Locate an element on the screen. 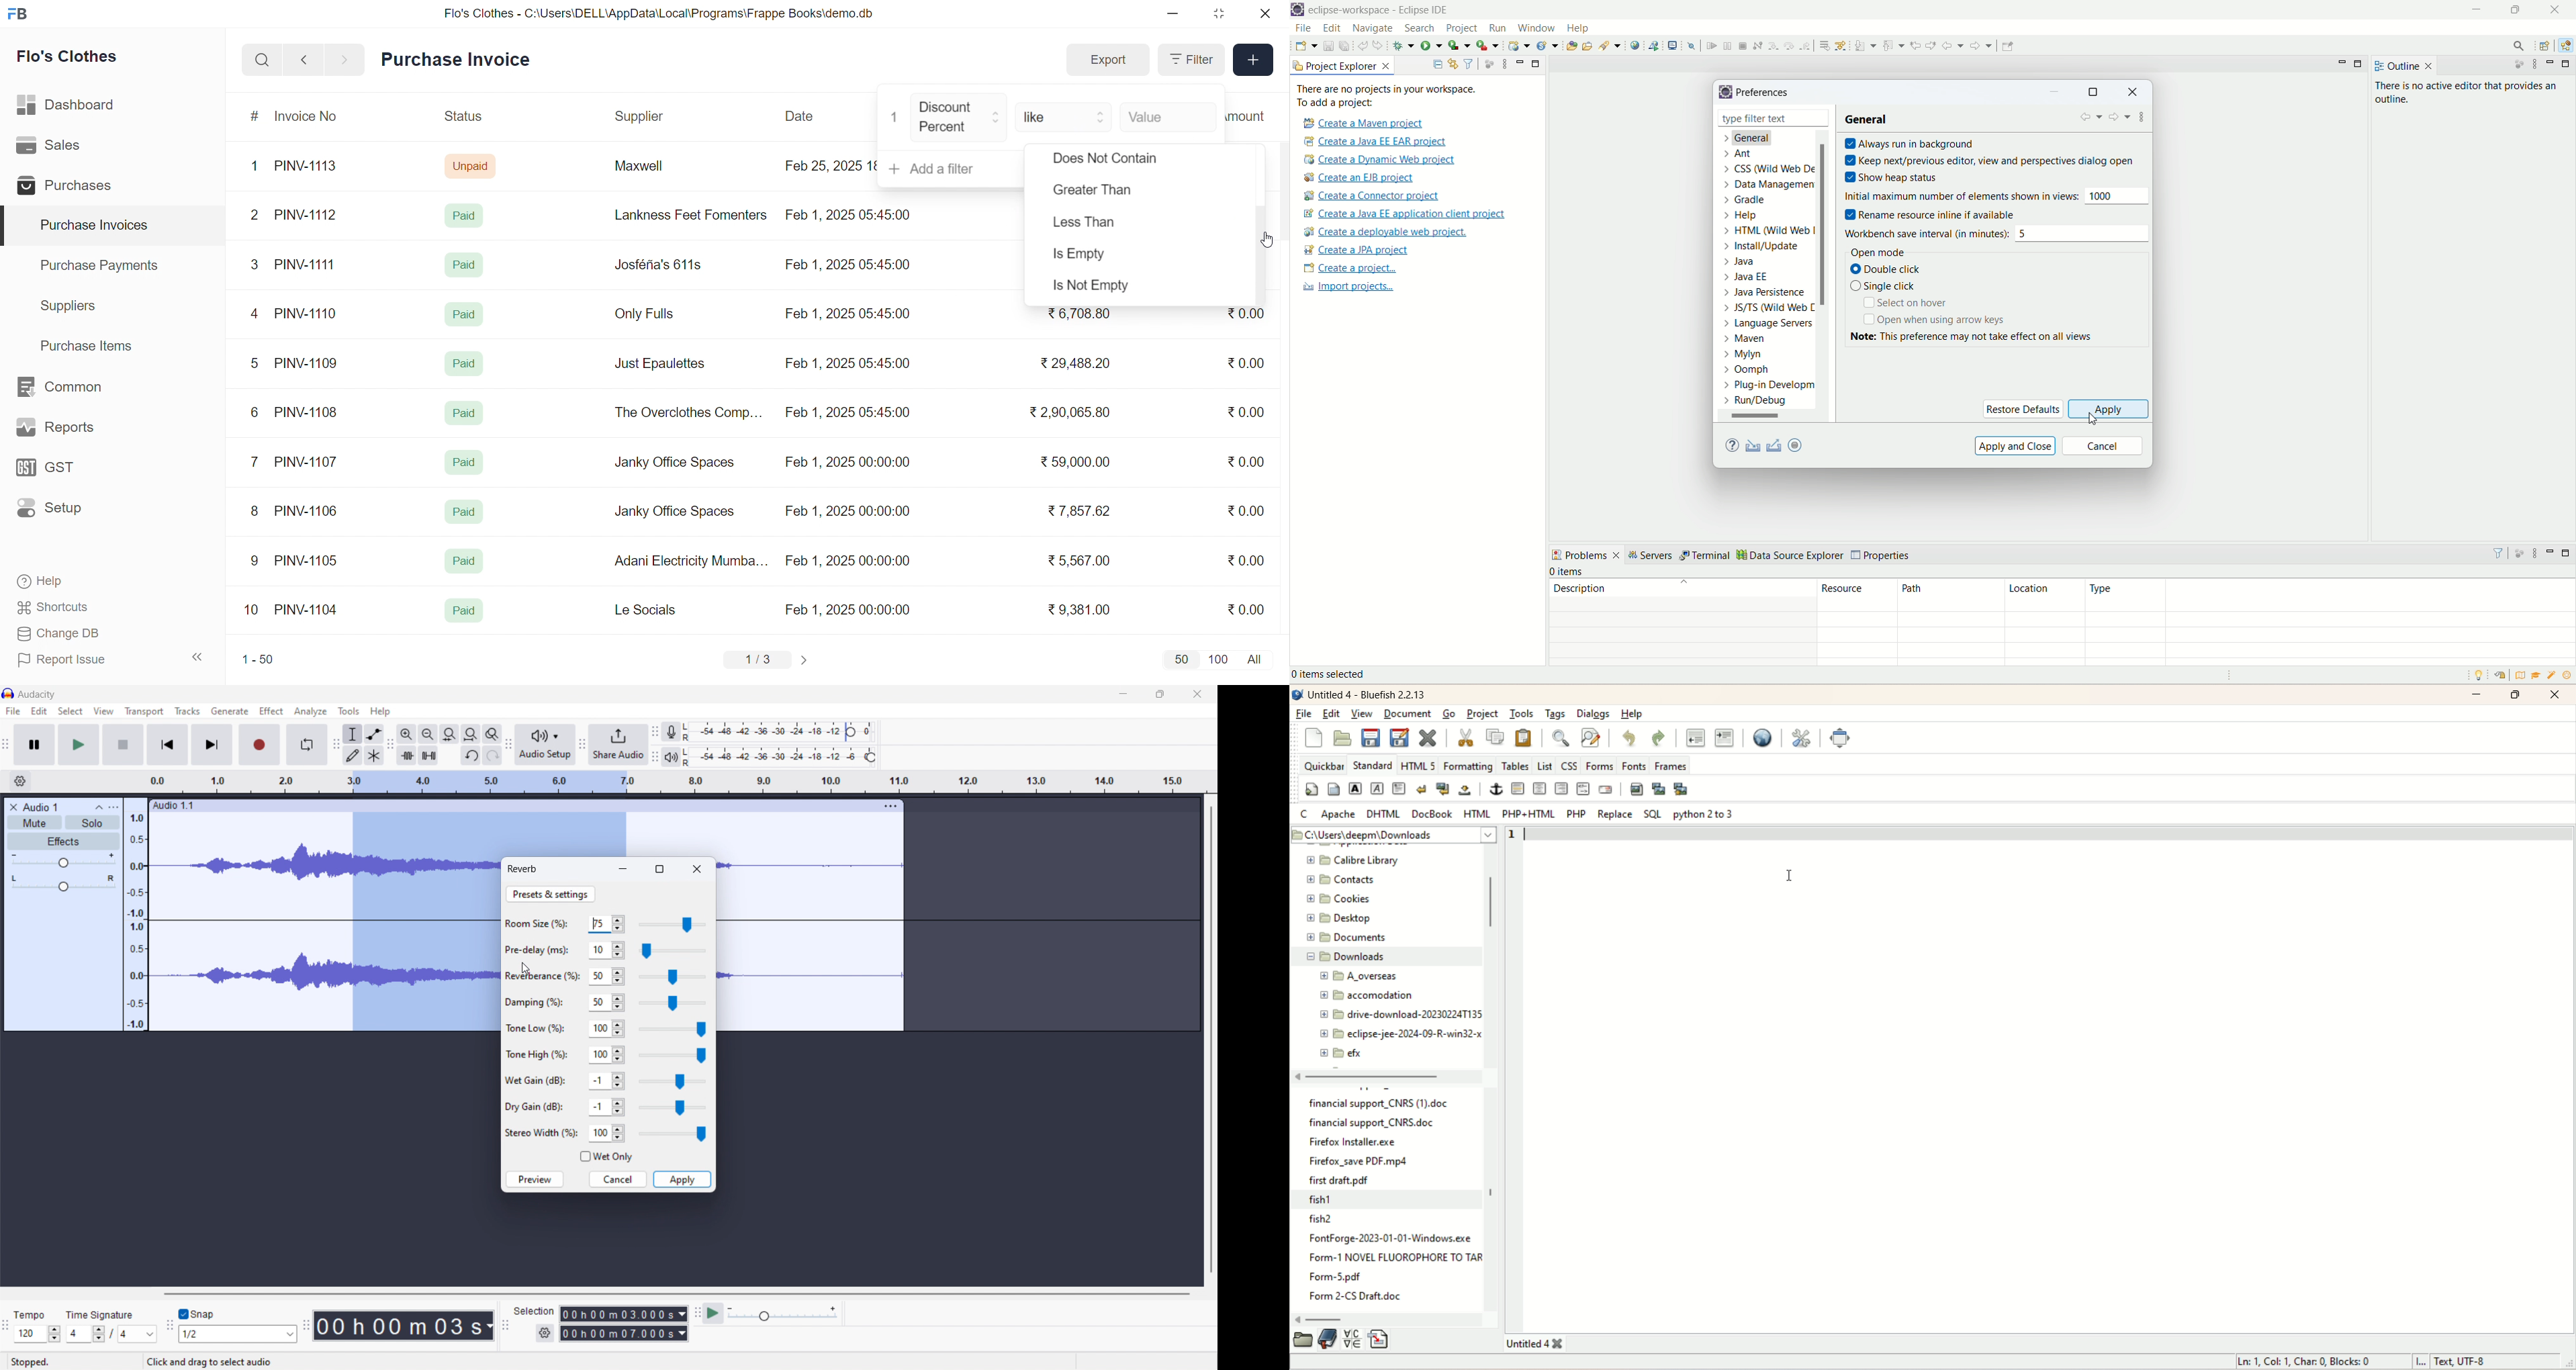 The image size is (2576, 1372). Paid is located at coordinates (465, 512).